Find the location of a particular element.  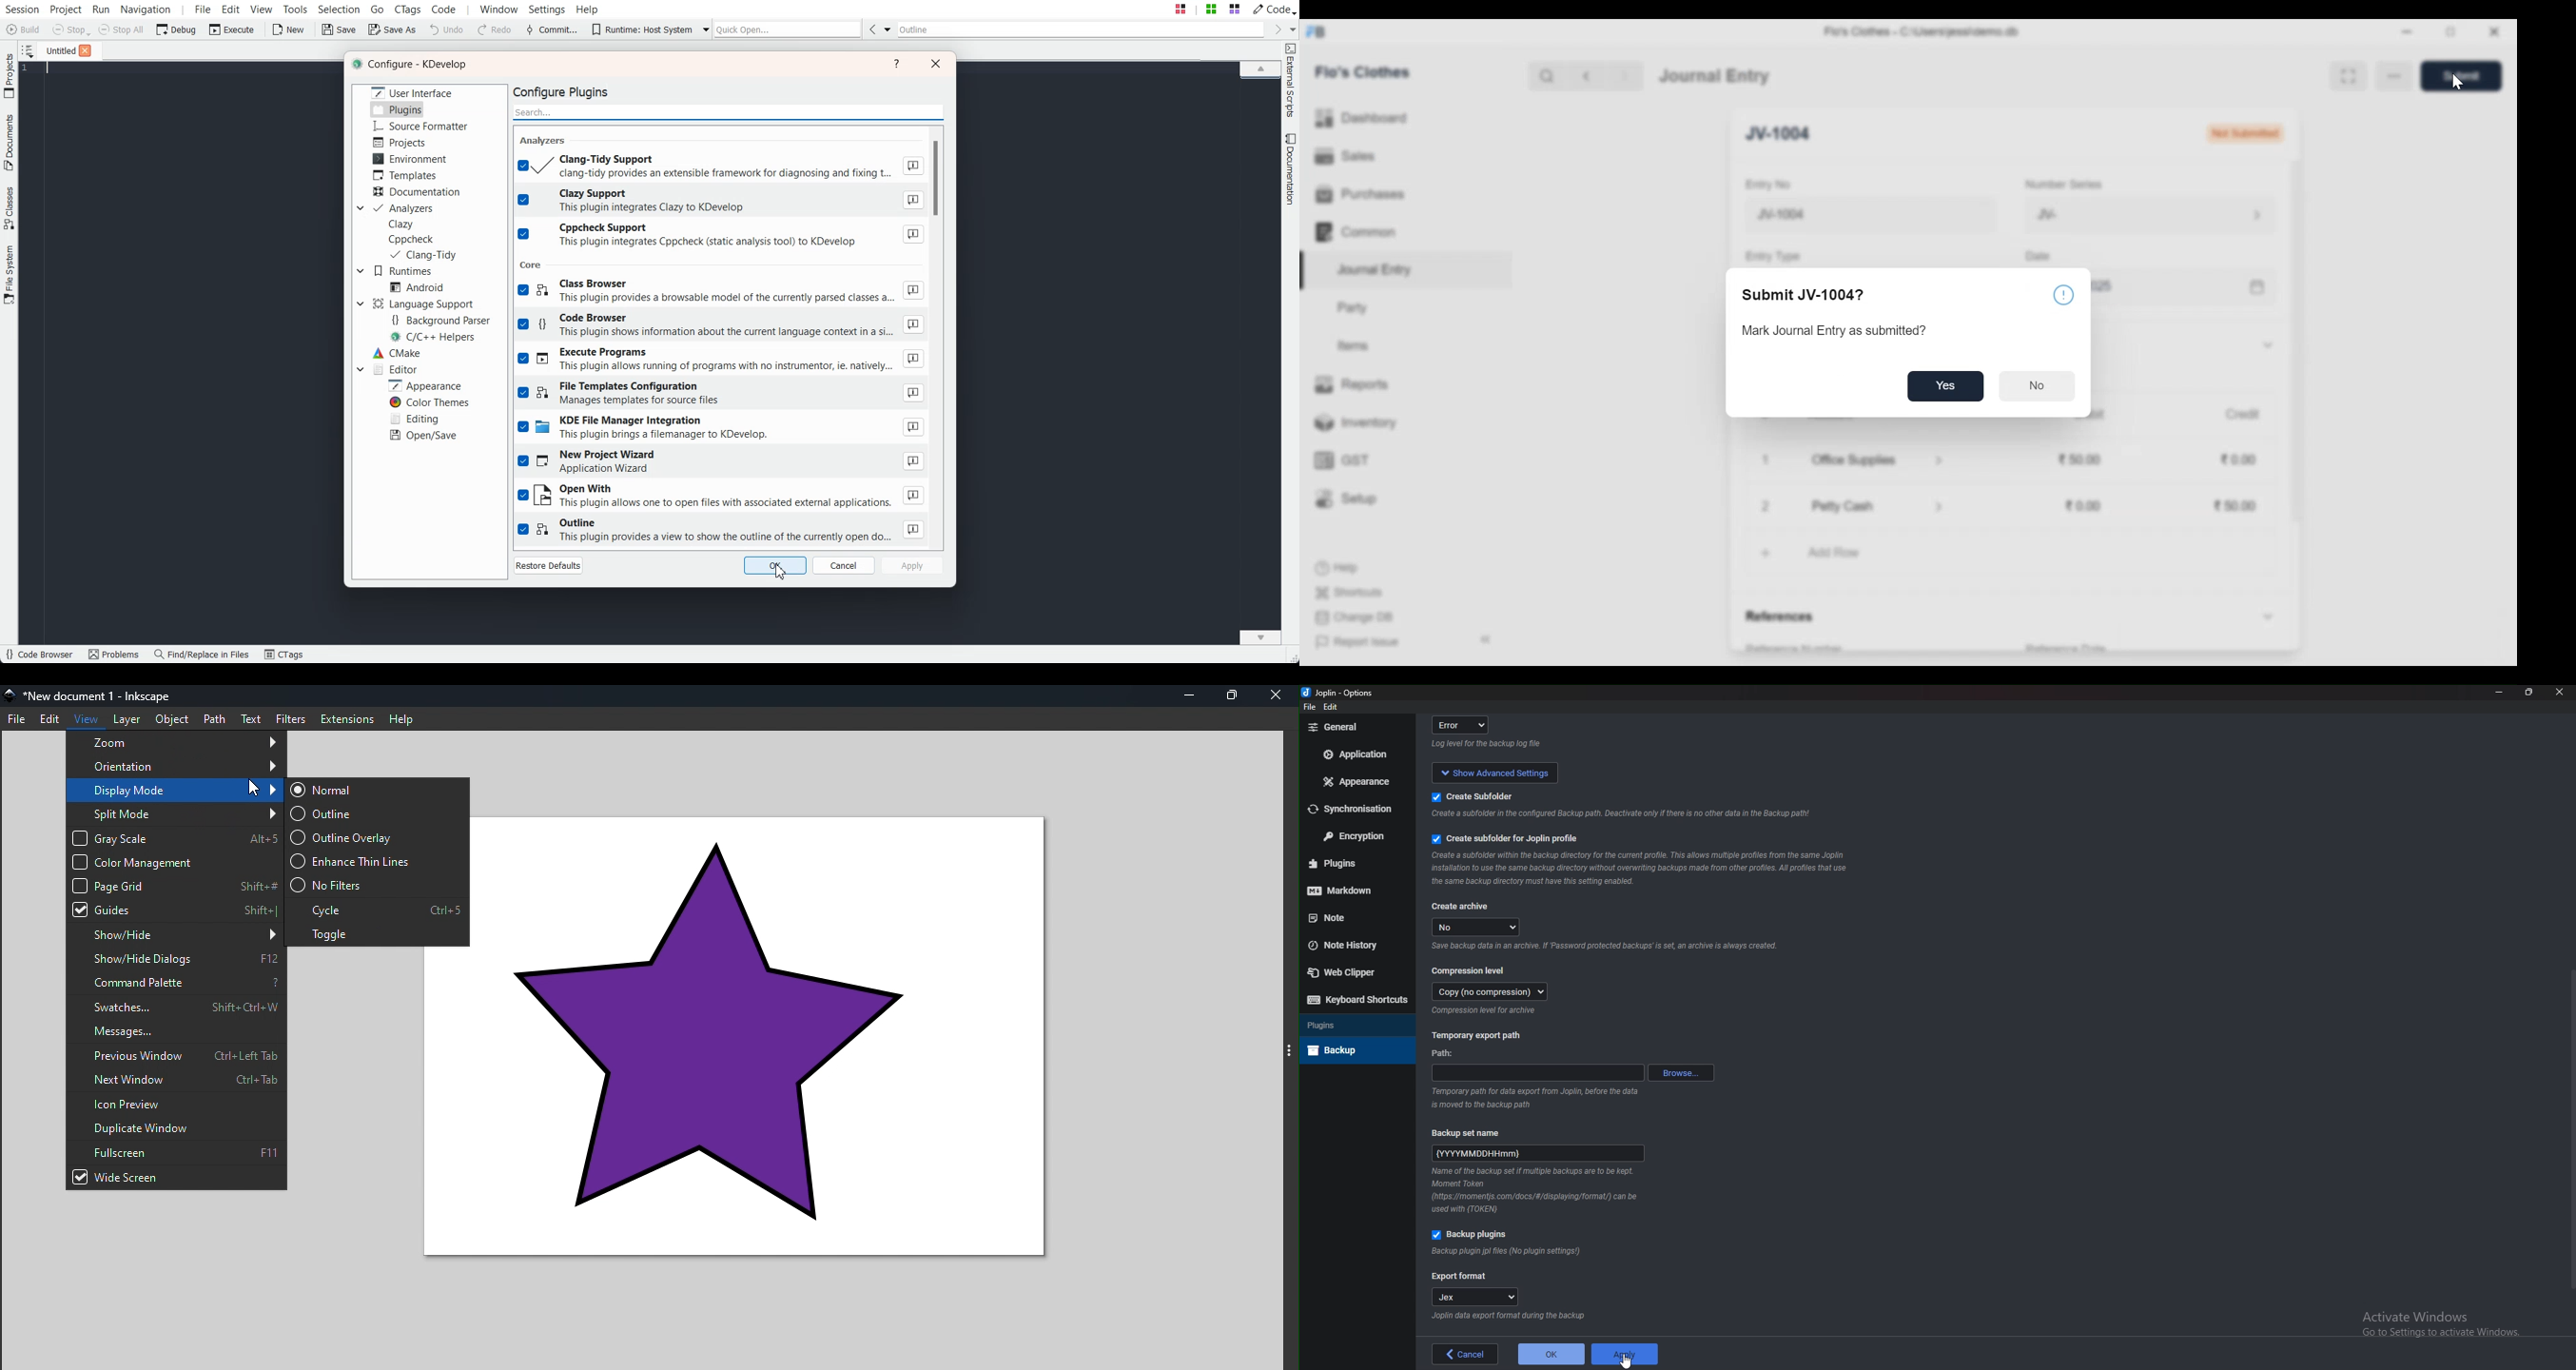

ok is located at coordinates (1551, 1354).